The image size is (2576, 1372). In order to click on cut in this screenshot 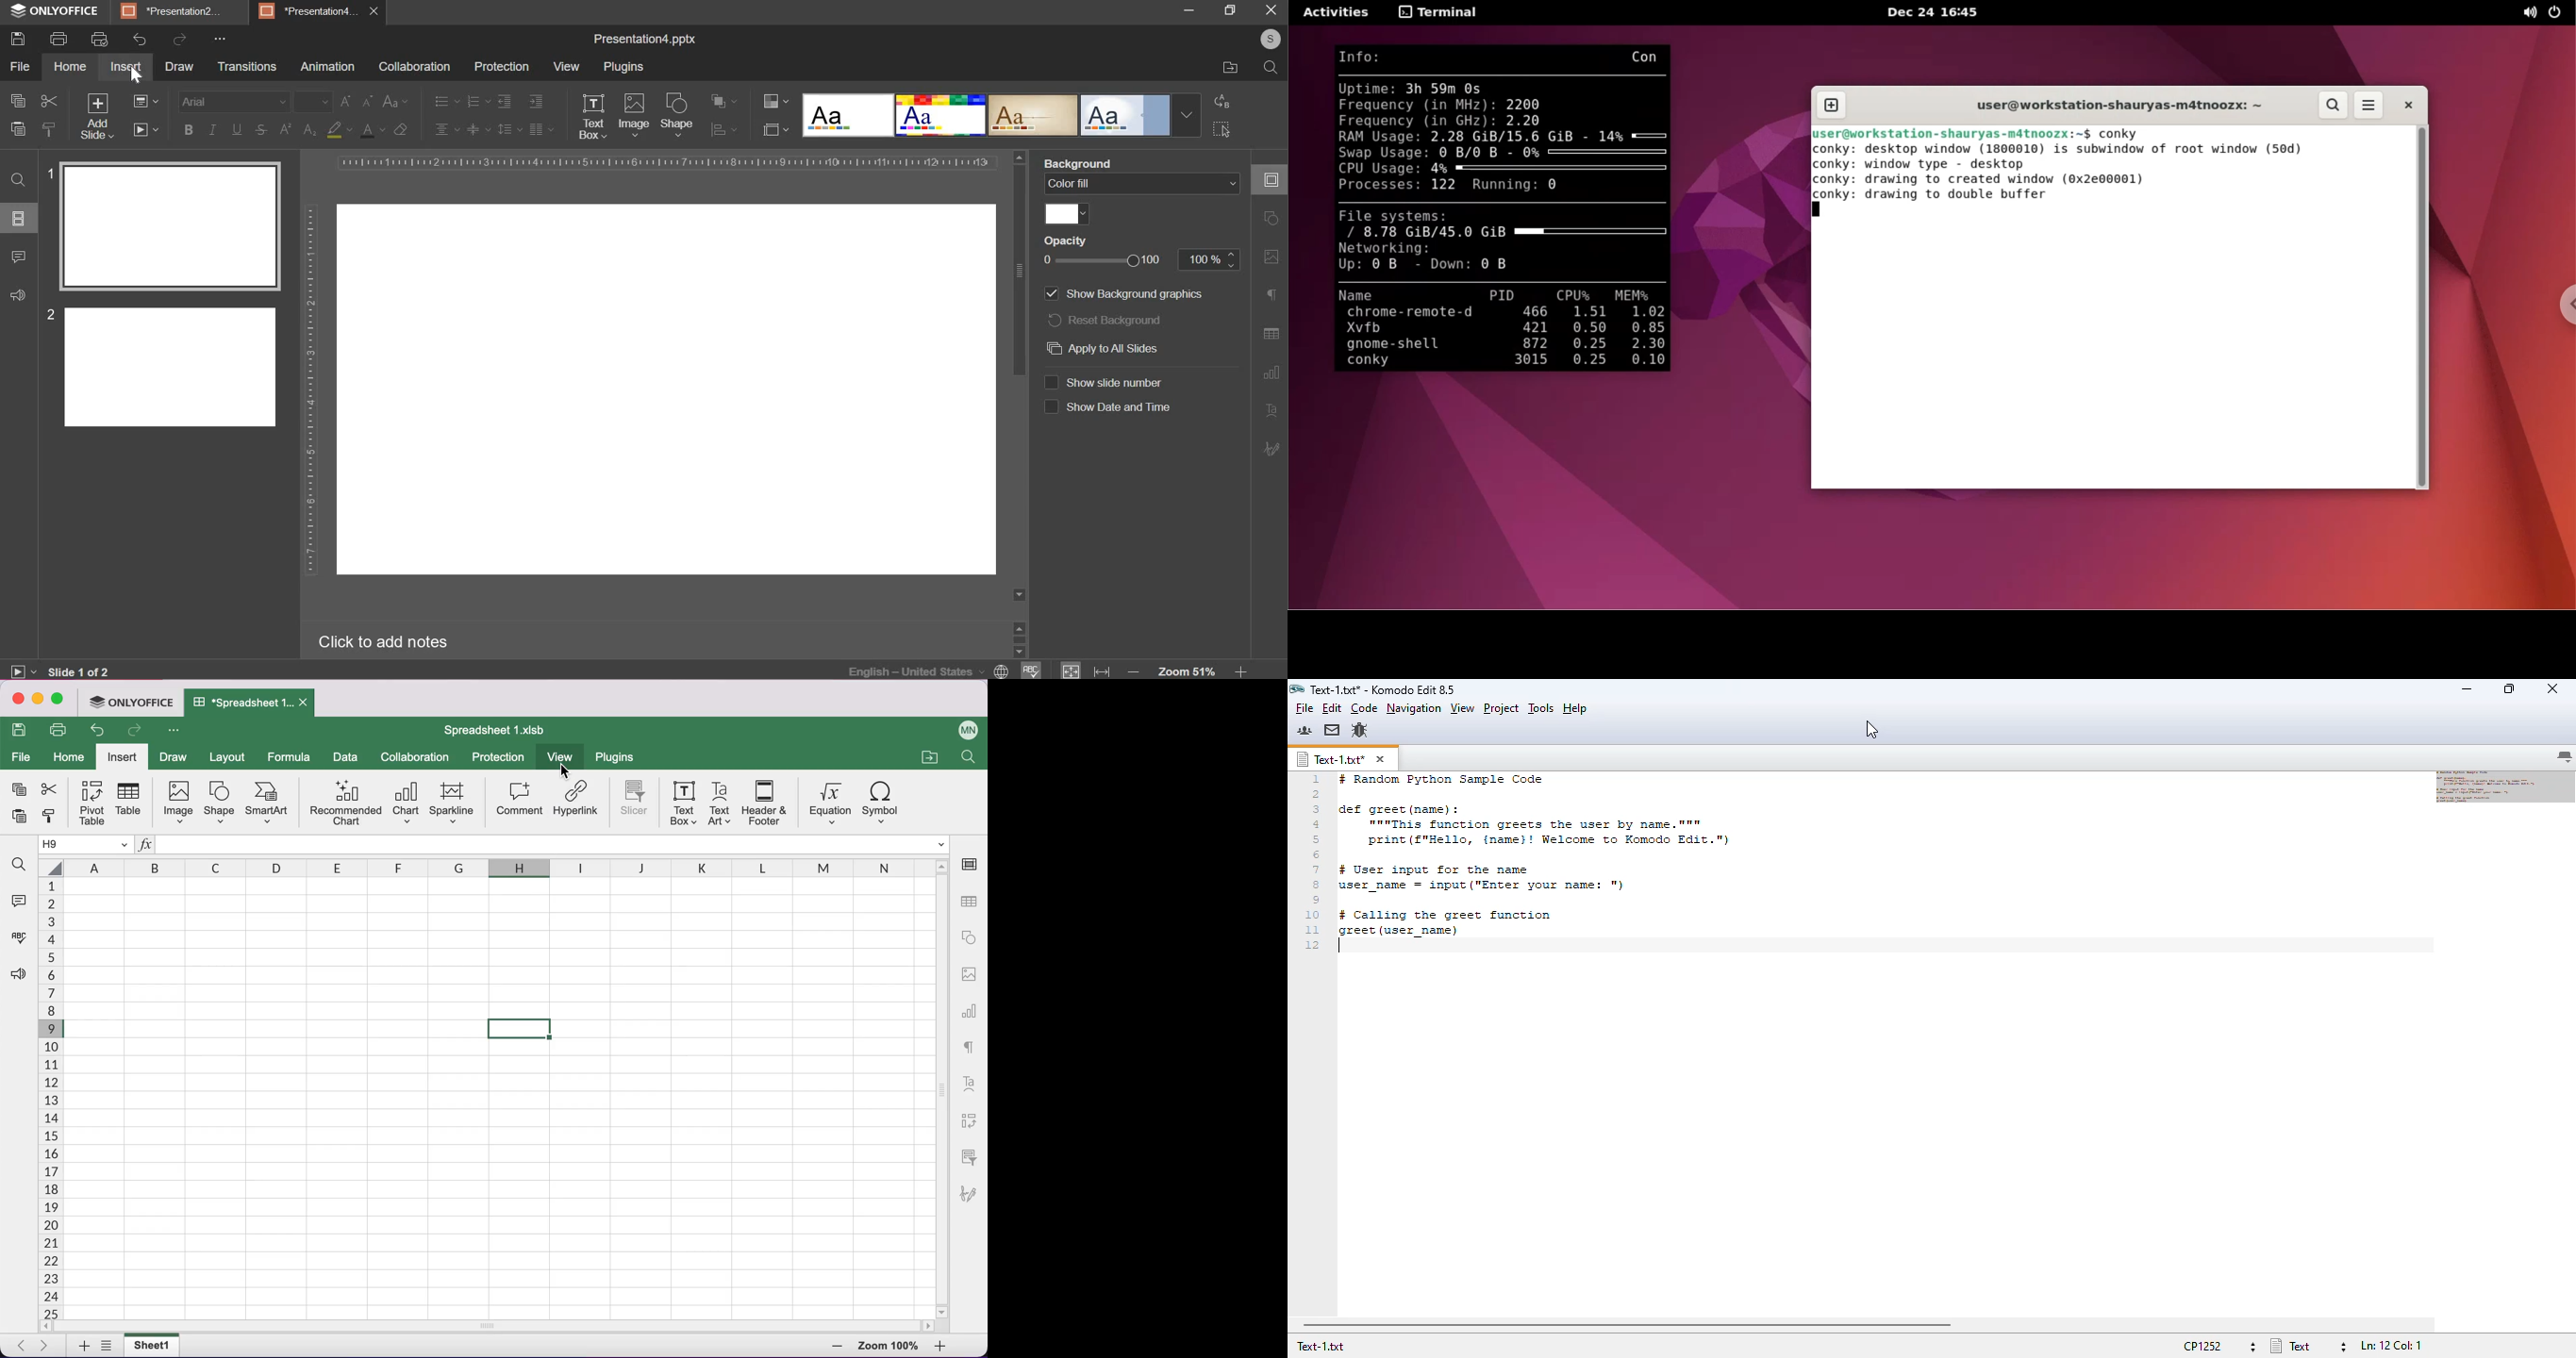, I will do `click(52, 789)`.